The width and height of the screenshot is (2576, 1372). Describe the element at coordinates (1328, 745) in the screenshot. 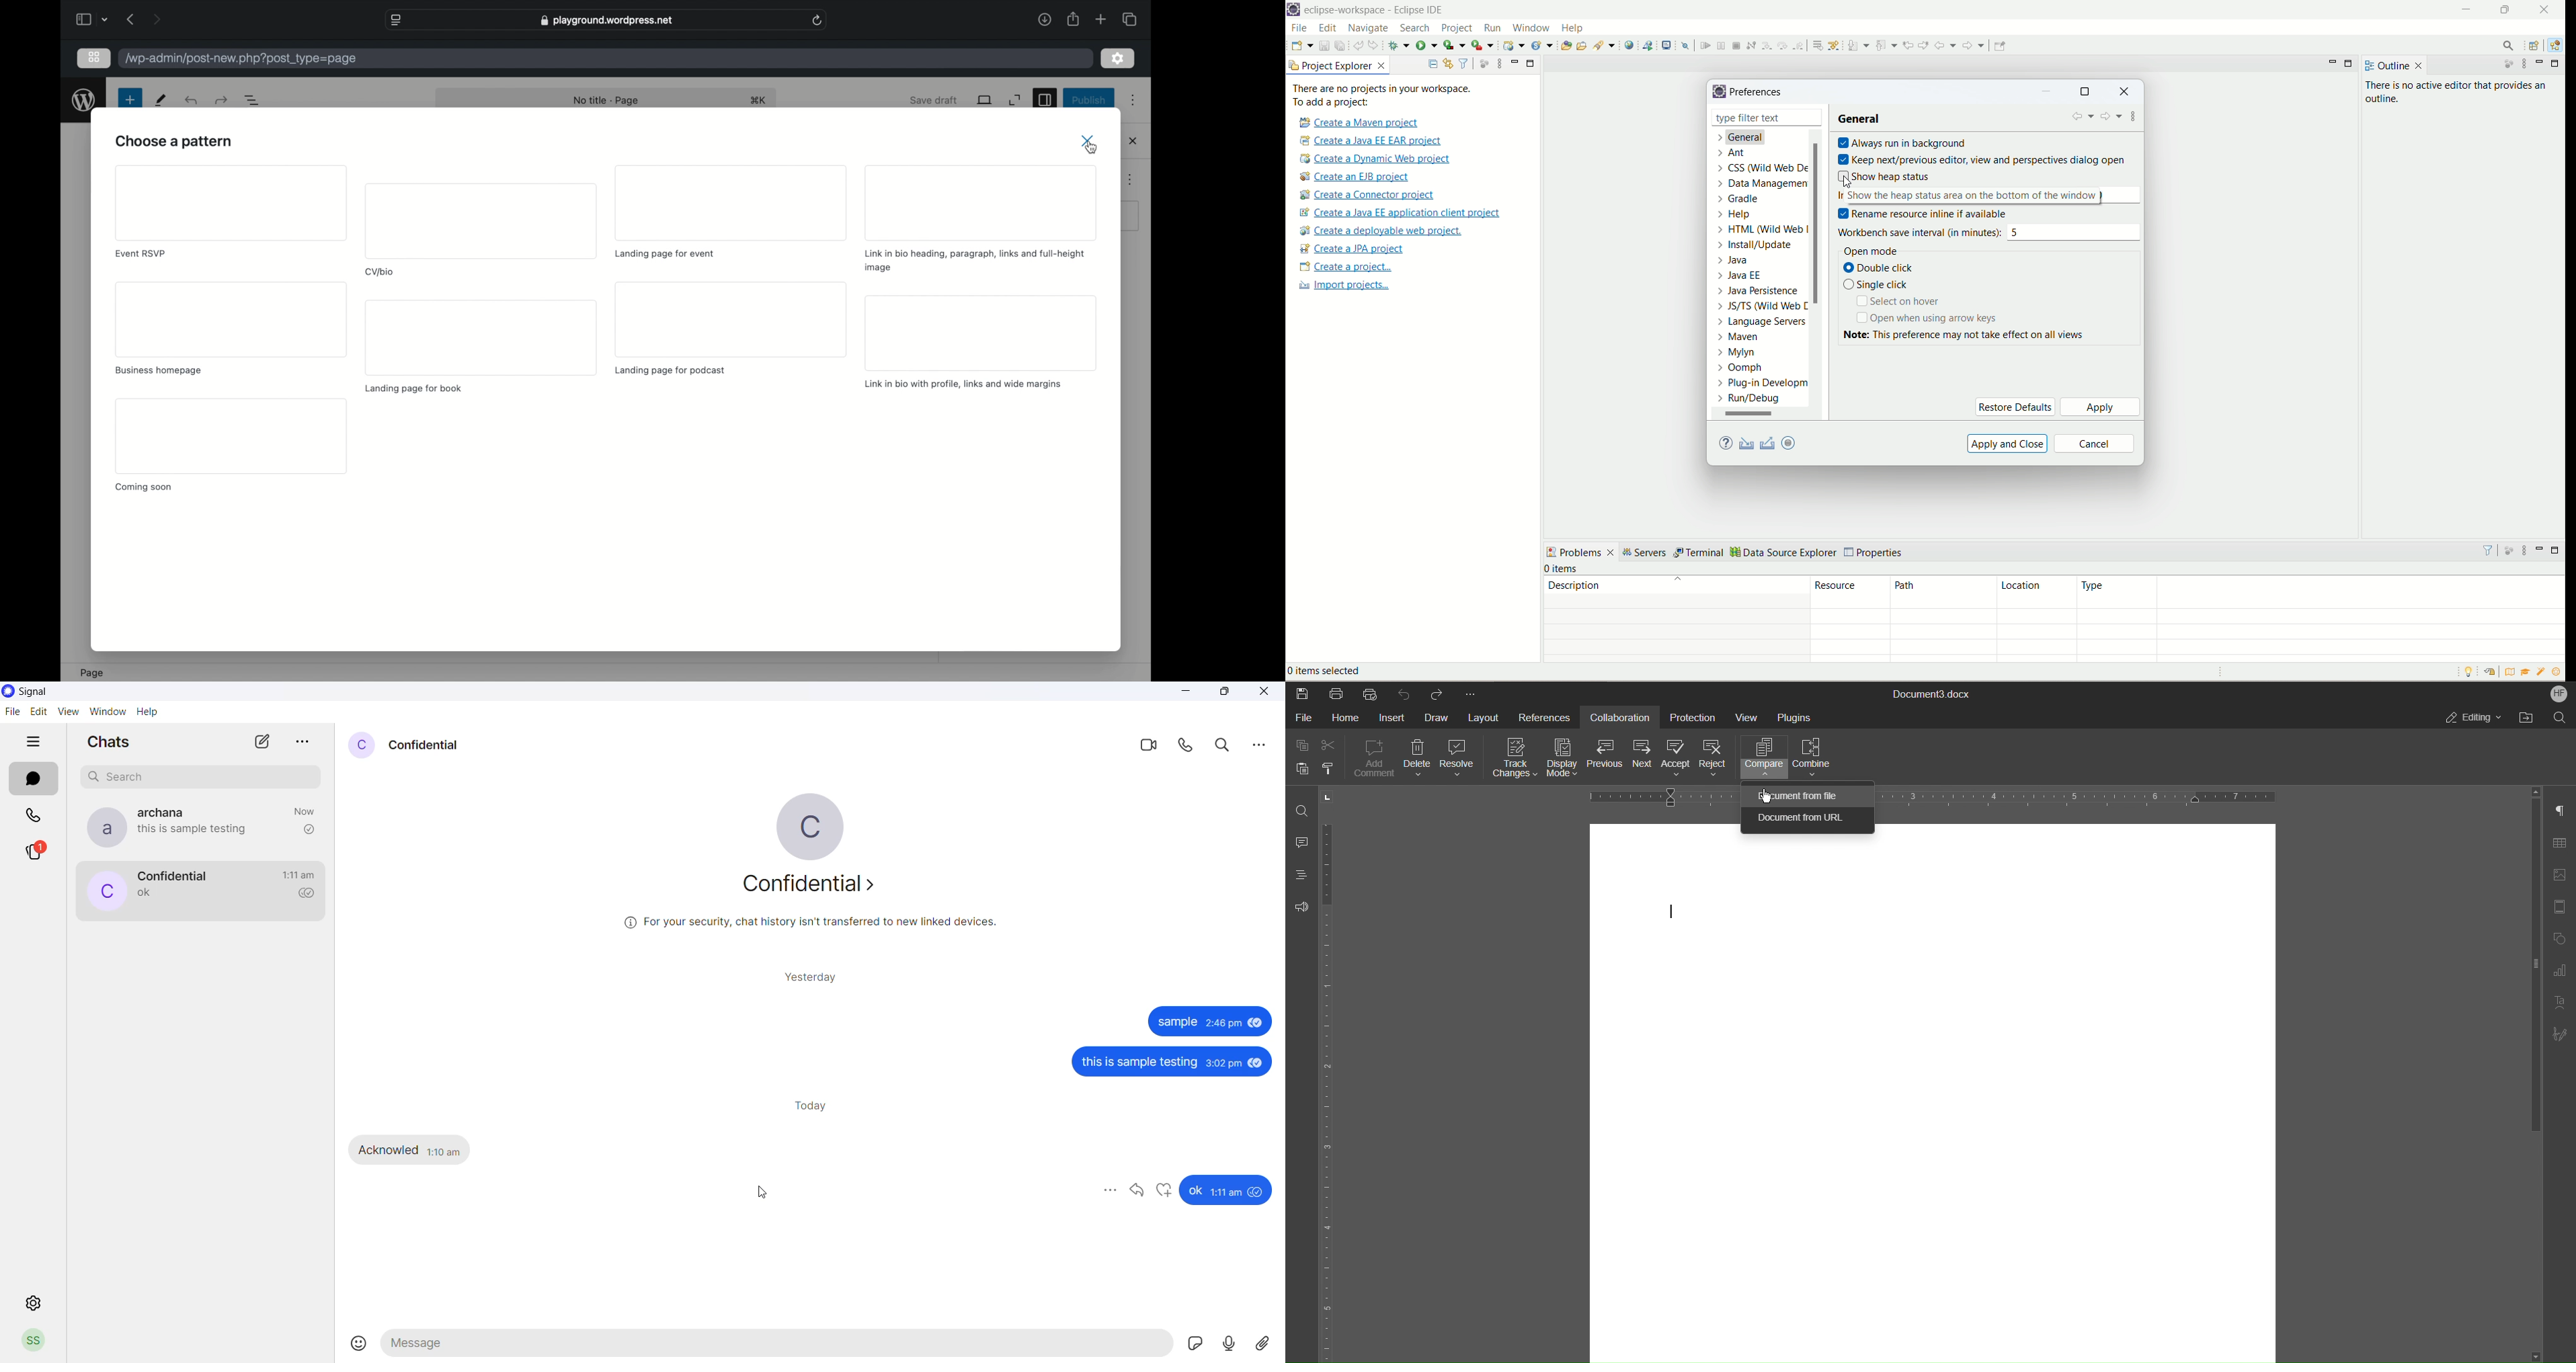

I see `Cut ` at that location.